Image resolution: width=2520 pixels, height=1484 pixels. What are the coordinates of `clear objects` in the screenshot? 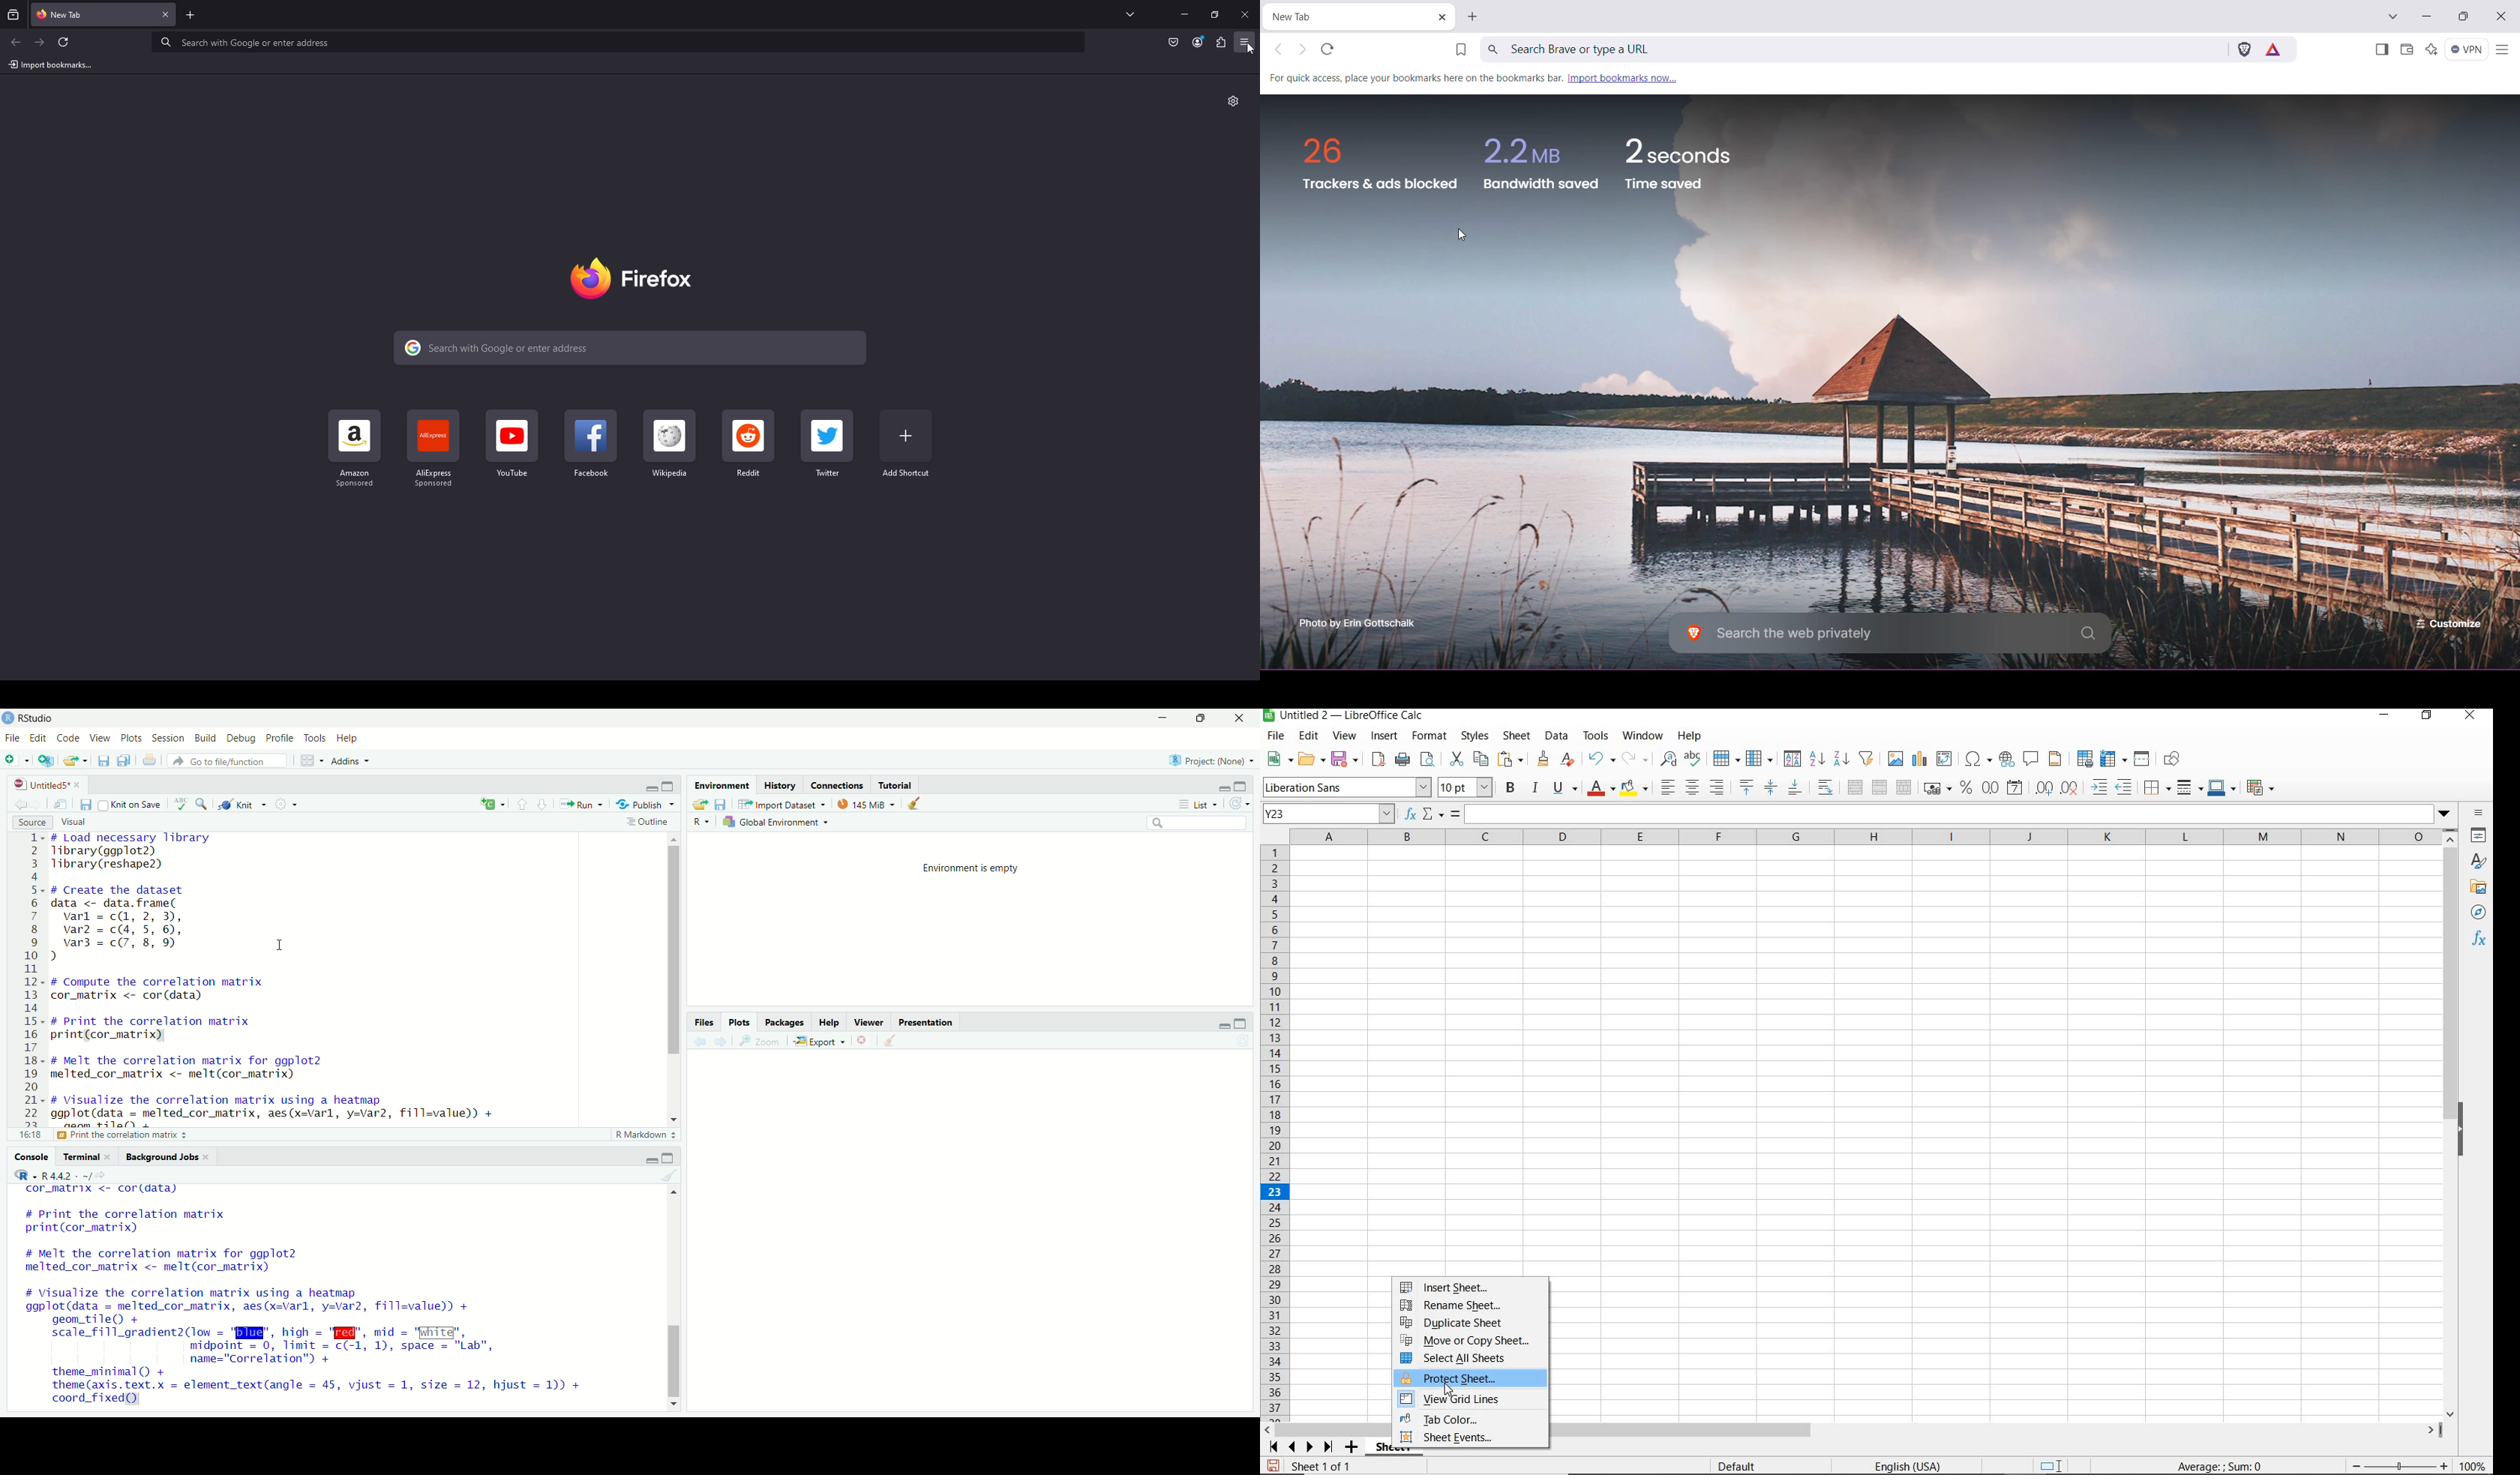 It's located at (915, 802).